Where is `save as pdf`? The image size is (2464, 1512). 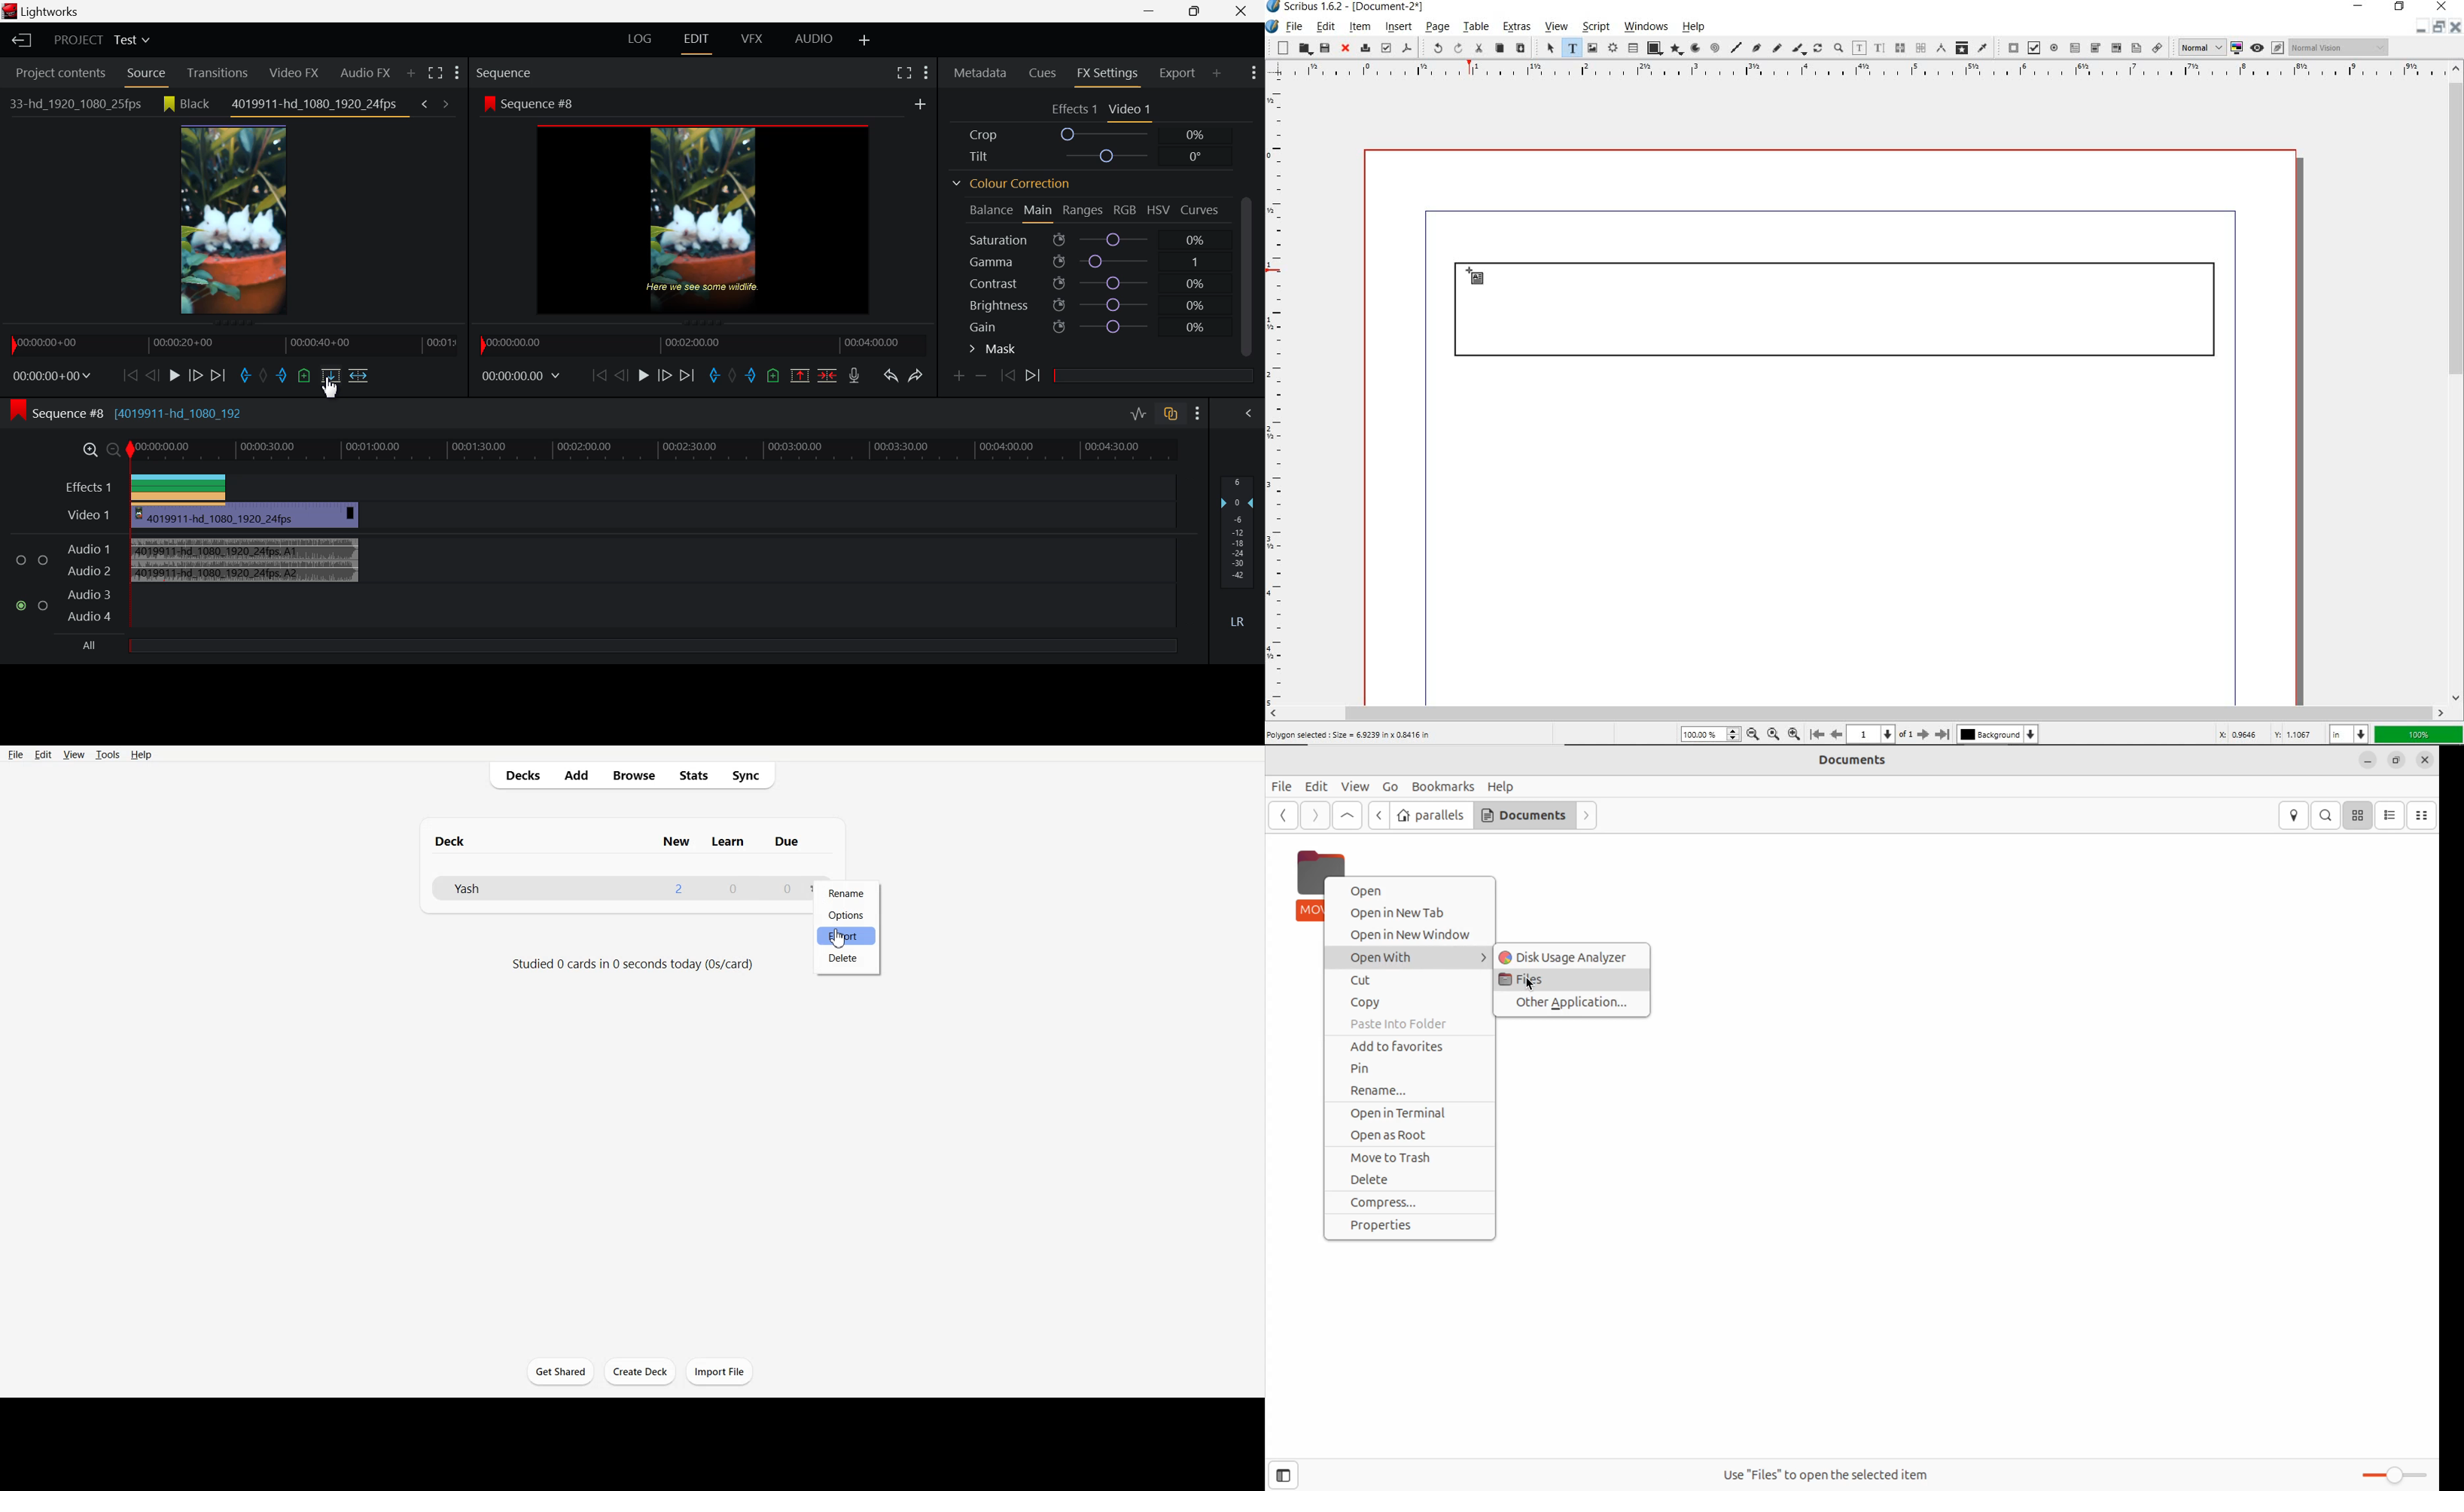 save as pdf is located at coordinates (1408, 49).